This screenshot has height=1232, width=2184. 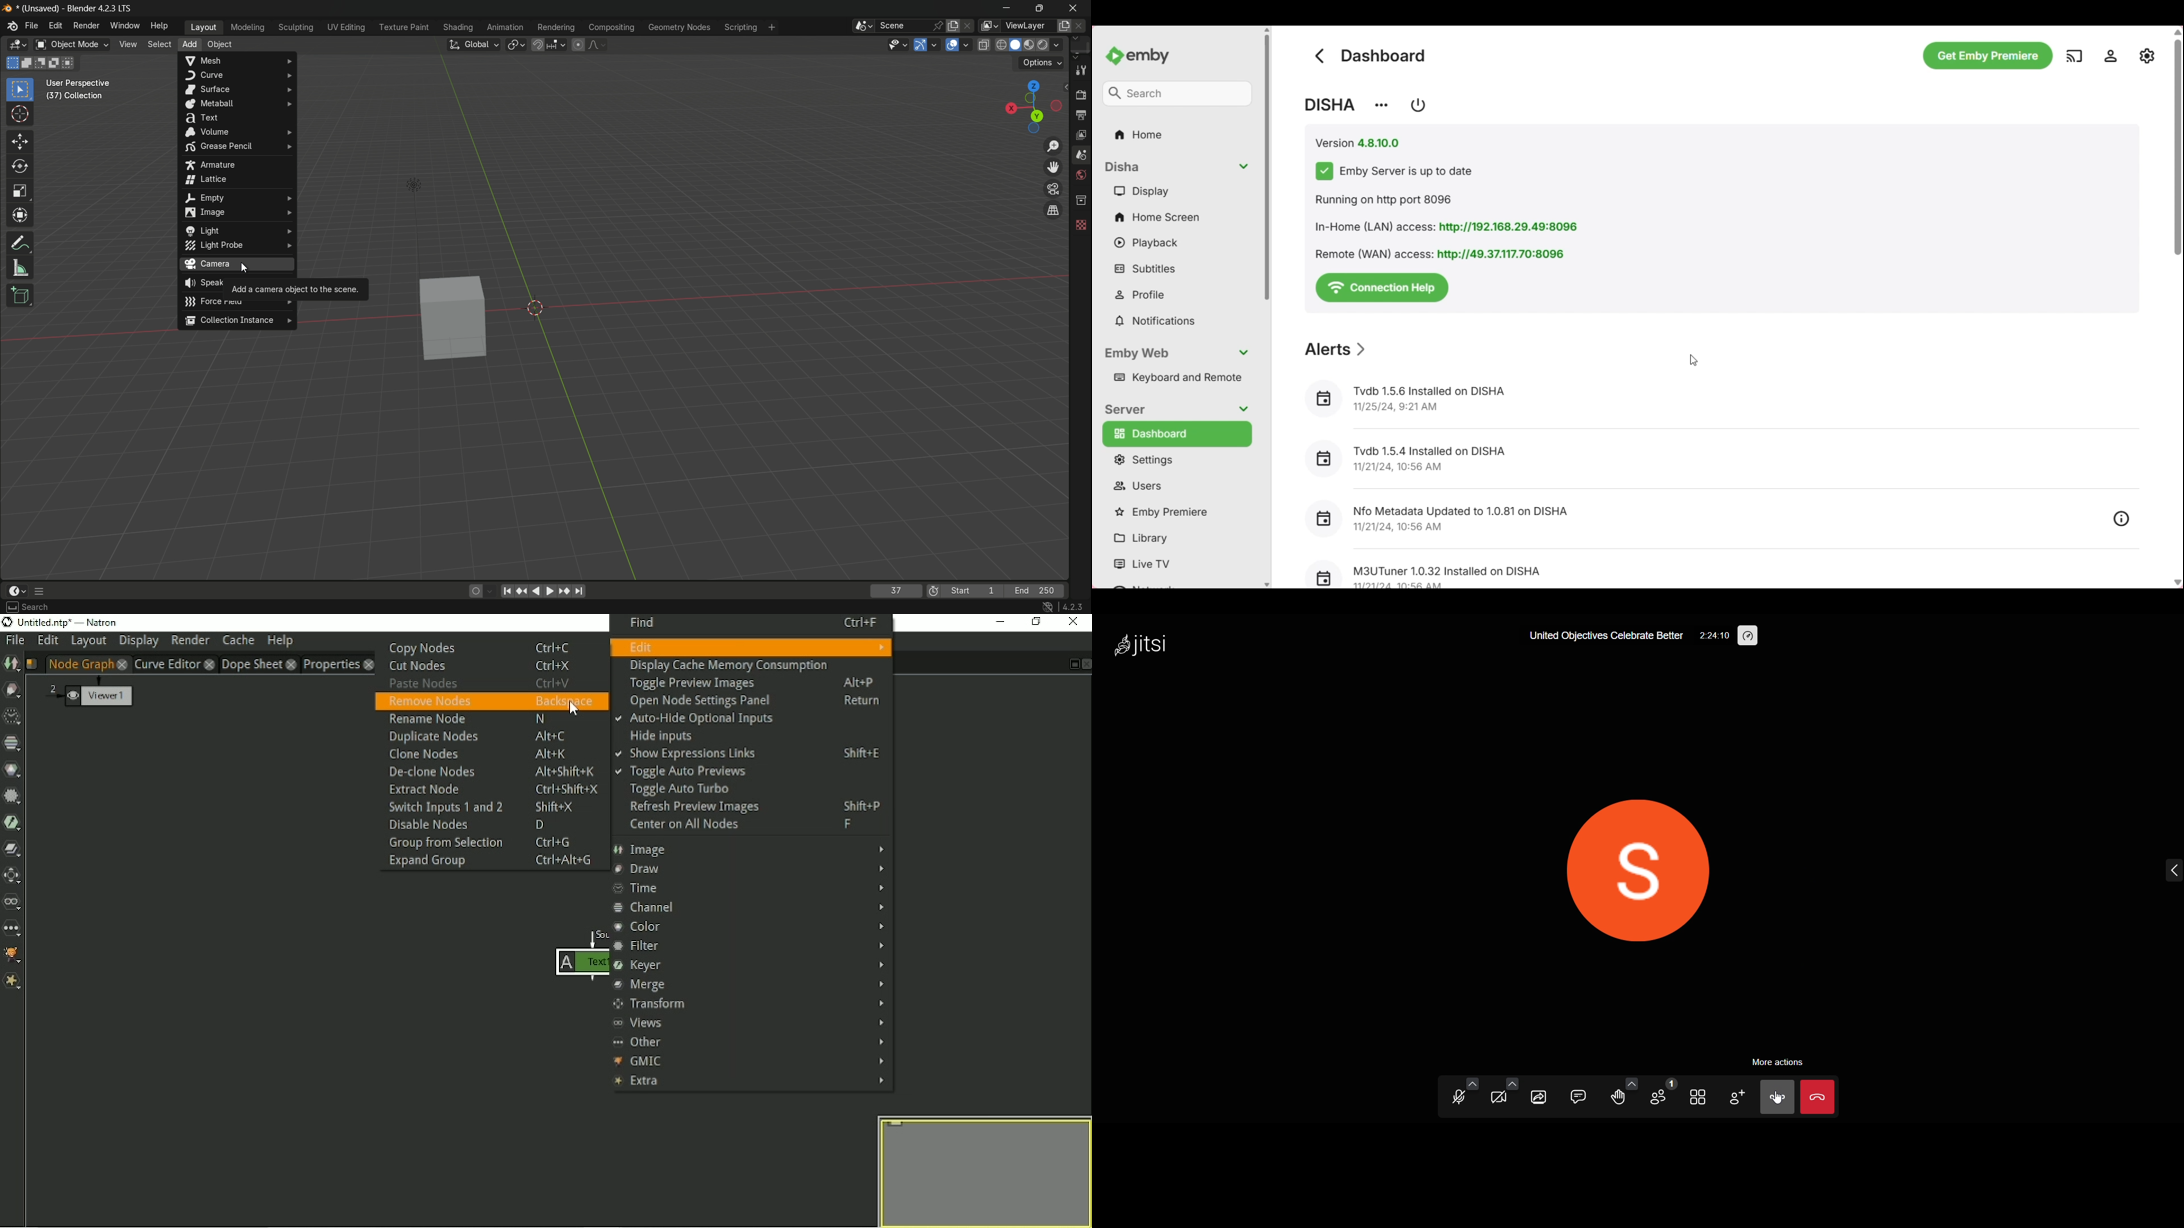 I want to click on Cursor, so click(x=1693, y=361).